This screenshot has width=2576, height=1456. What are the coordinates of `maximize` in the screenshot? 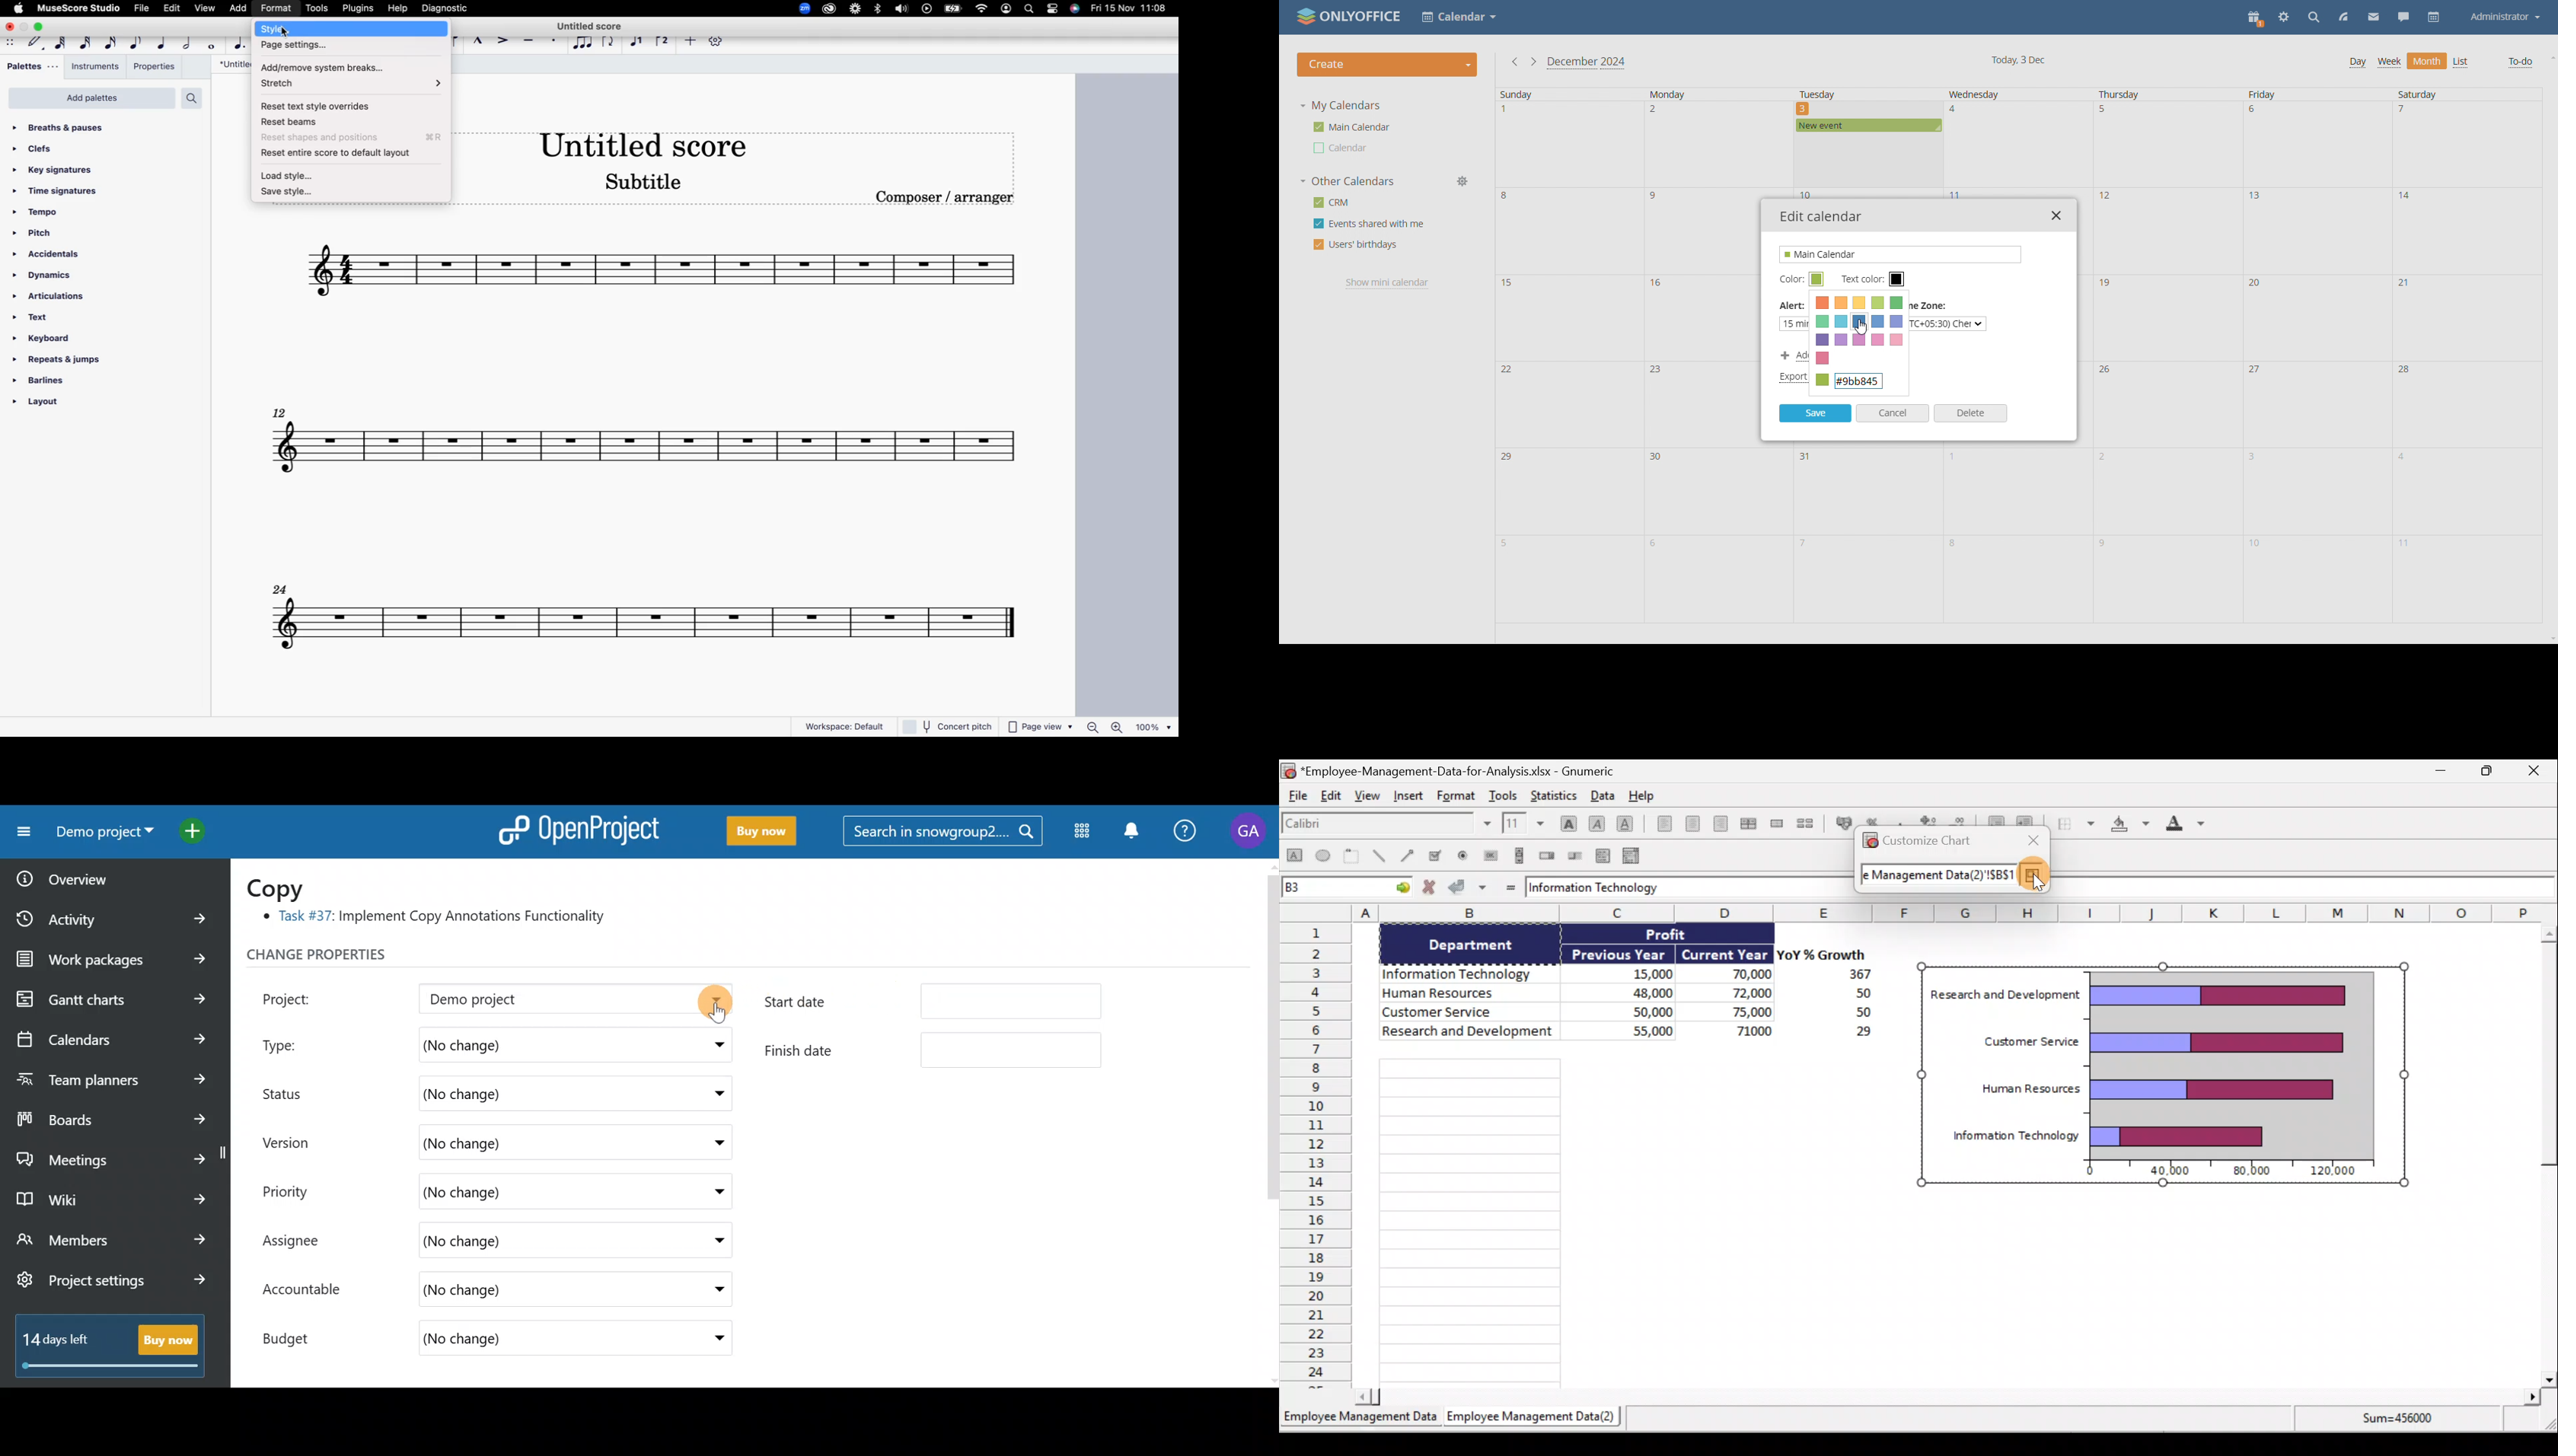 It's located at (41, 27).